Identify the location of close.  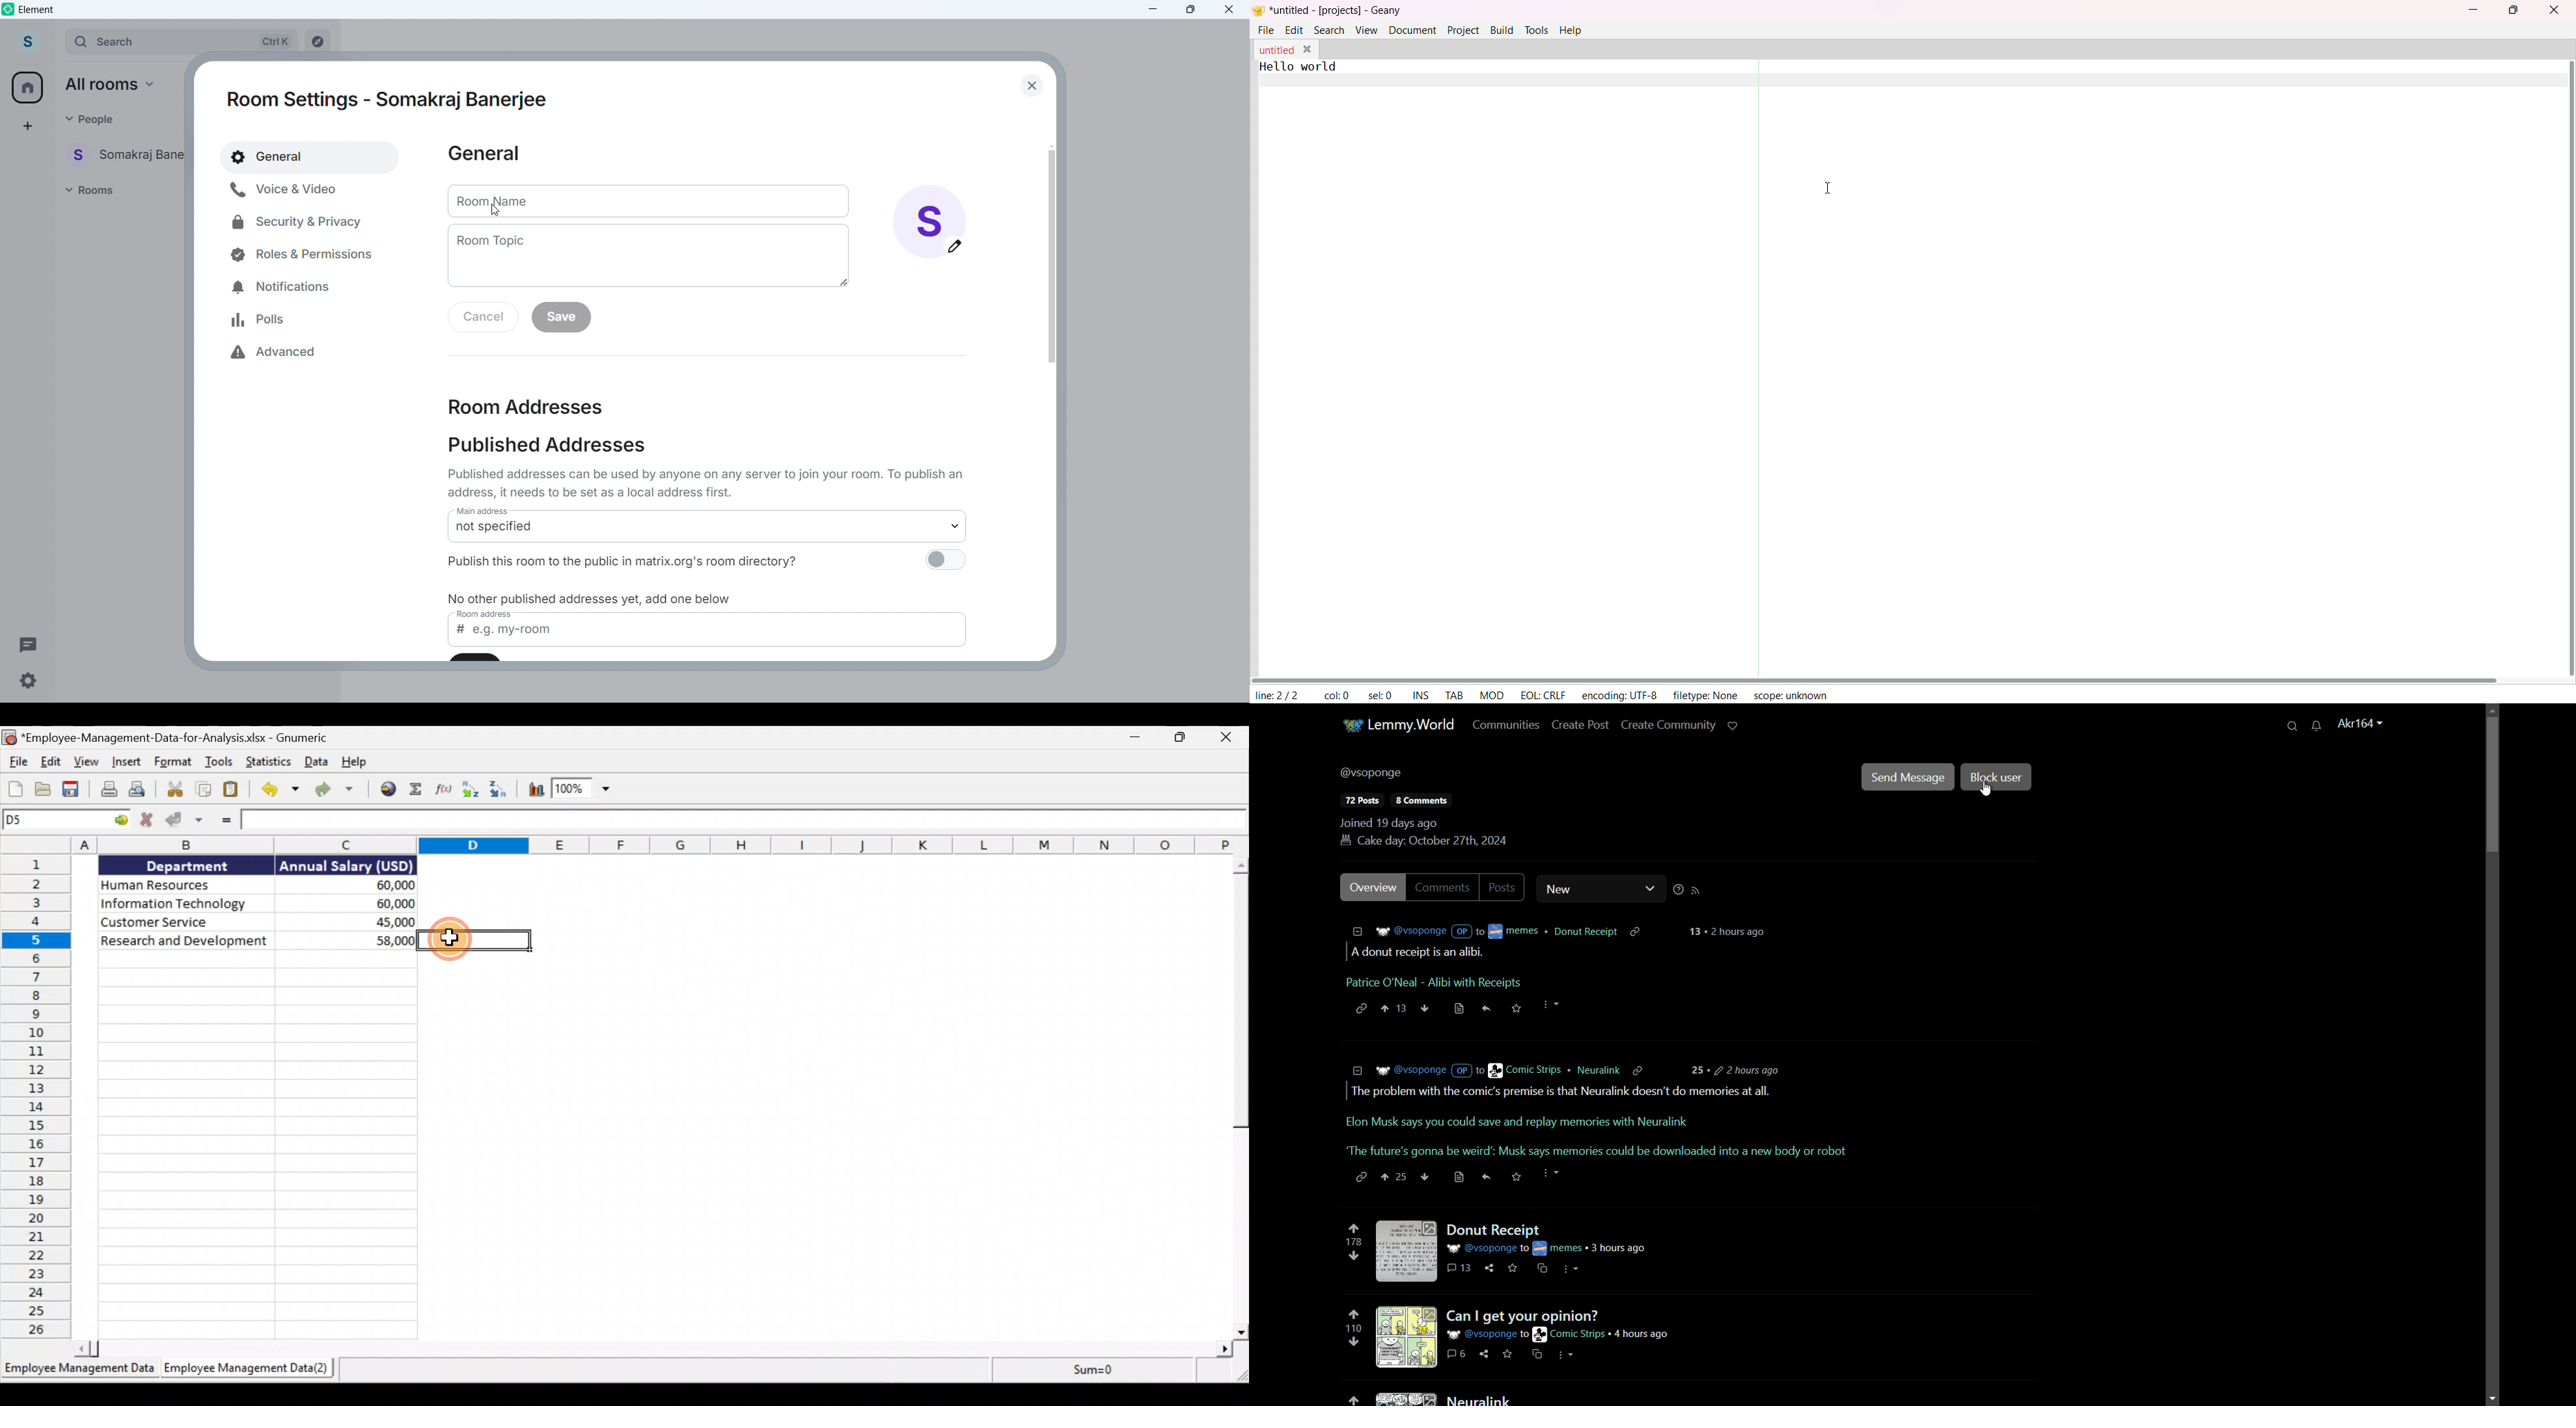
(2554, 10).